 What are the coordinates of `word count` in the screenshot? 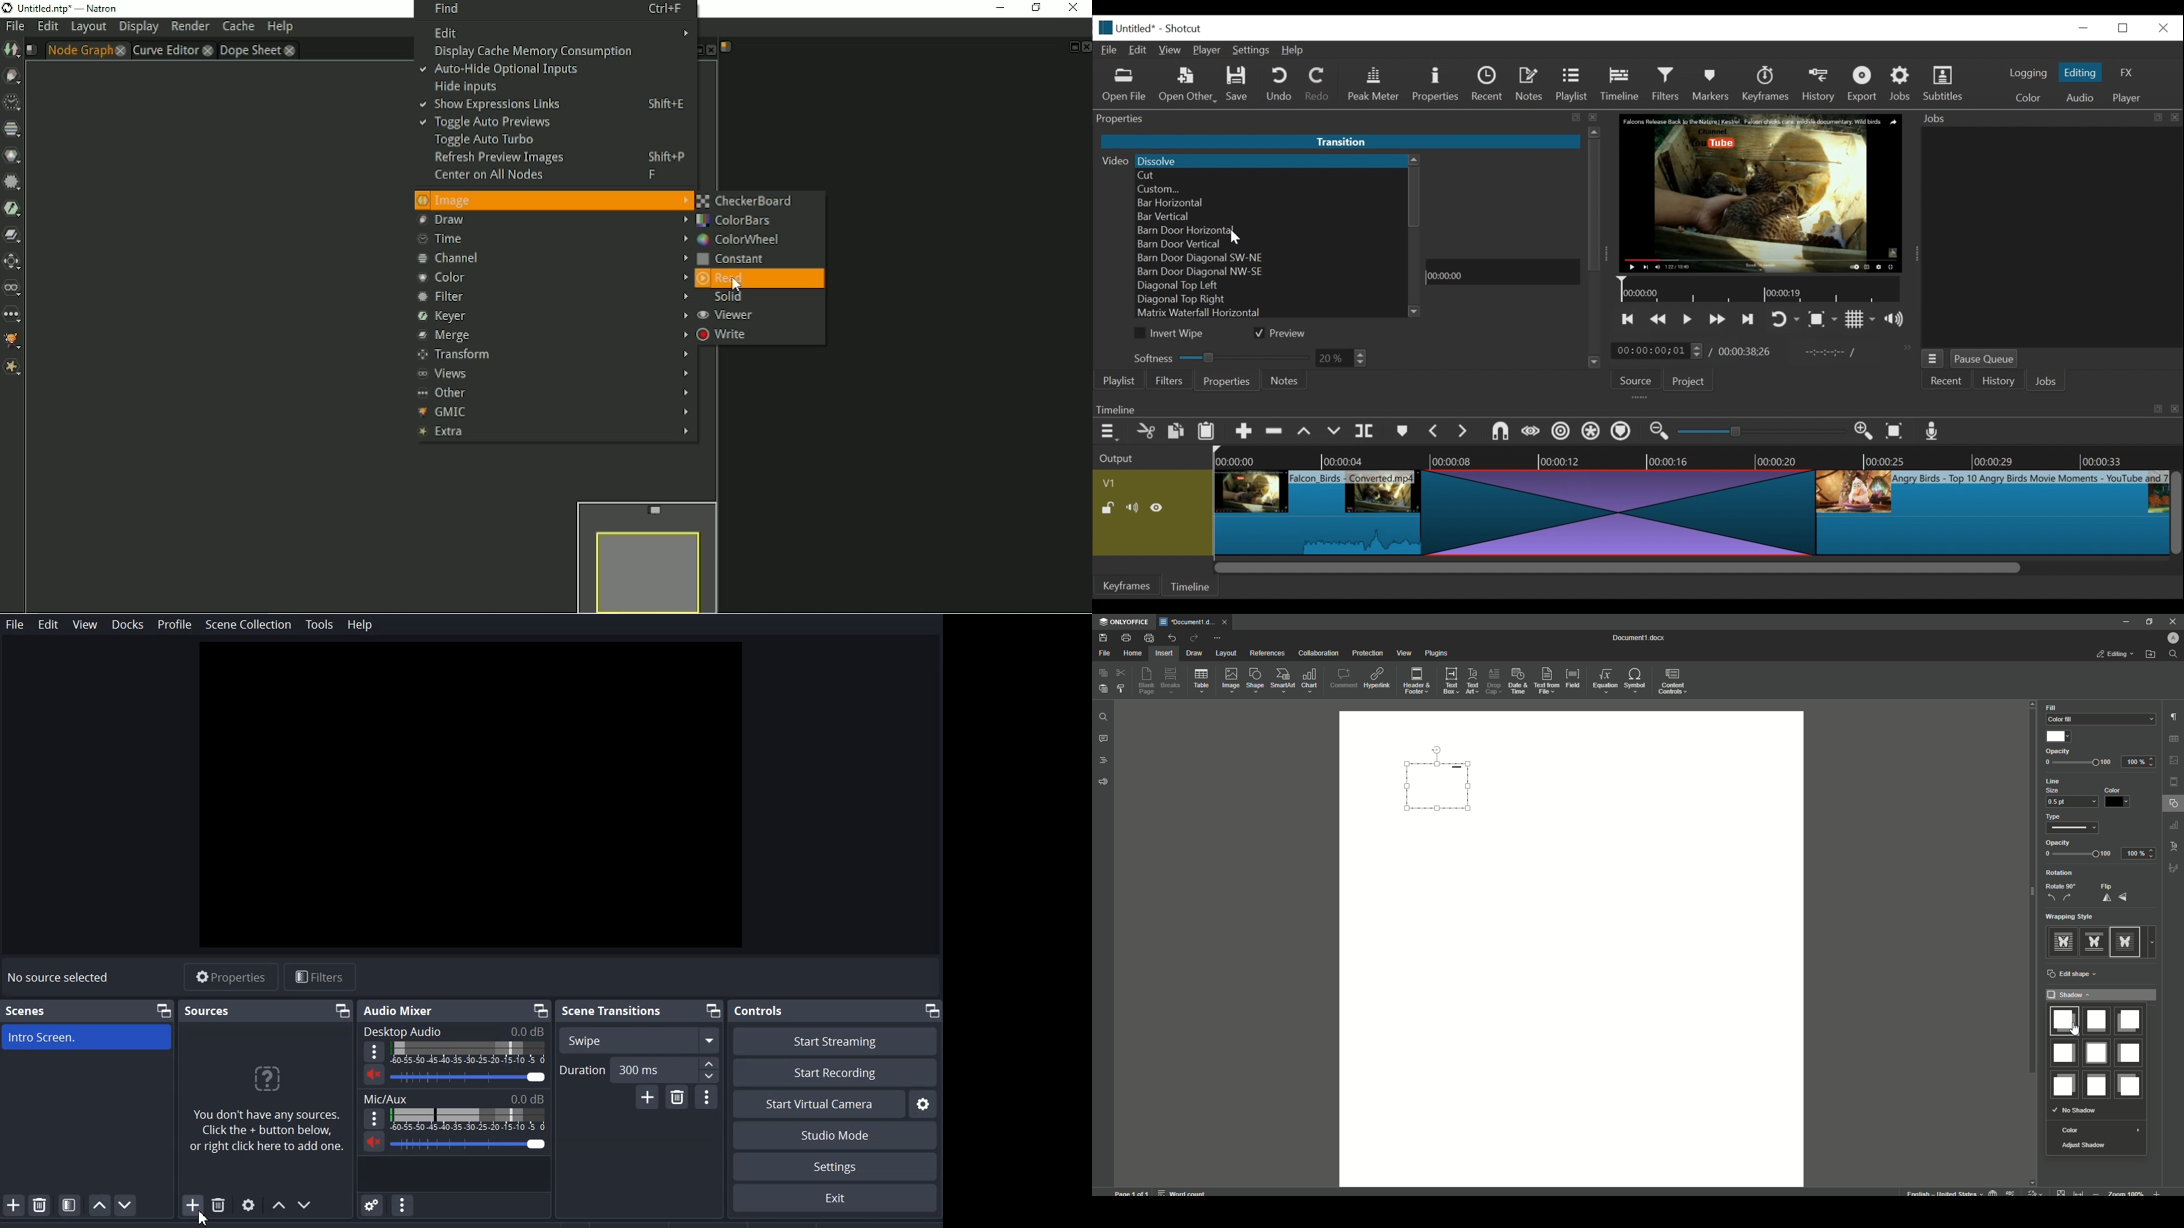 It's located at (1181, 1191).